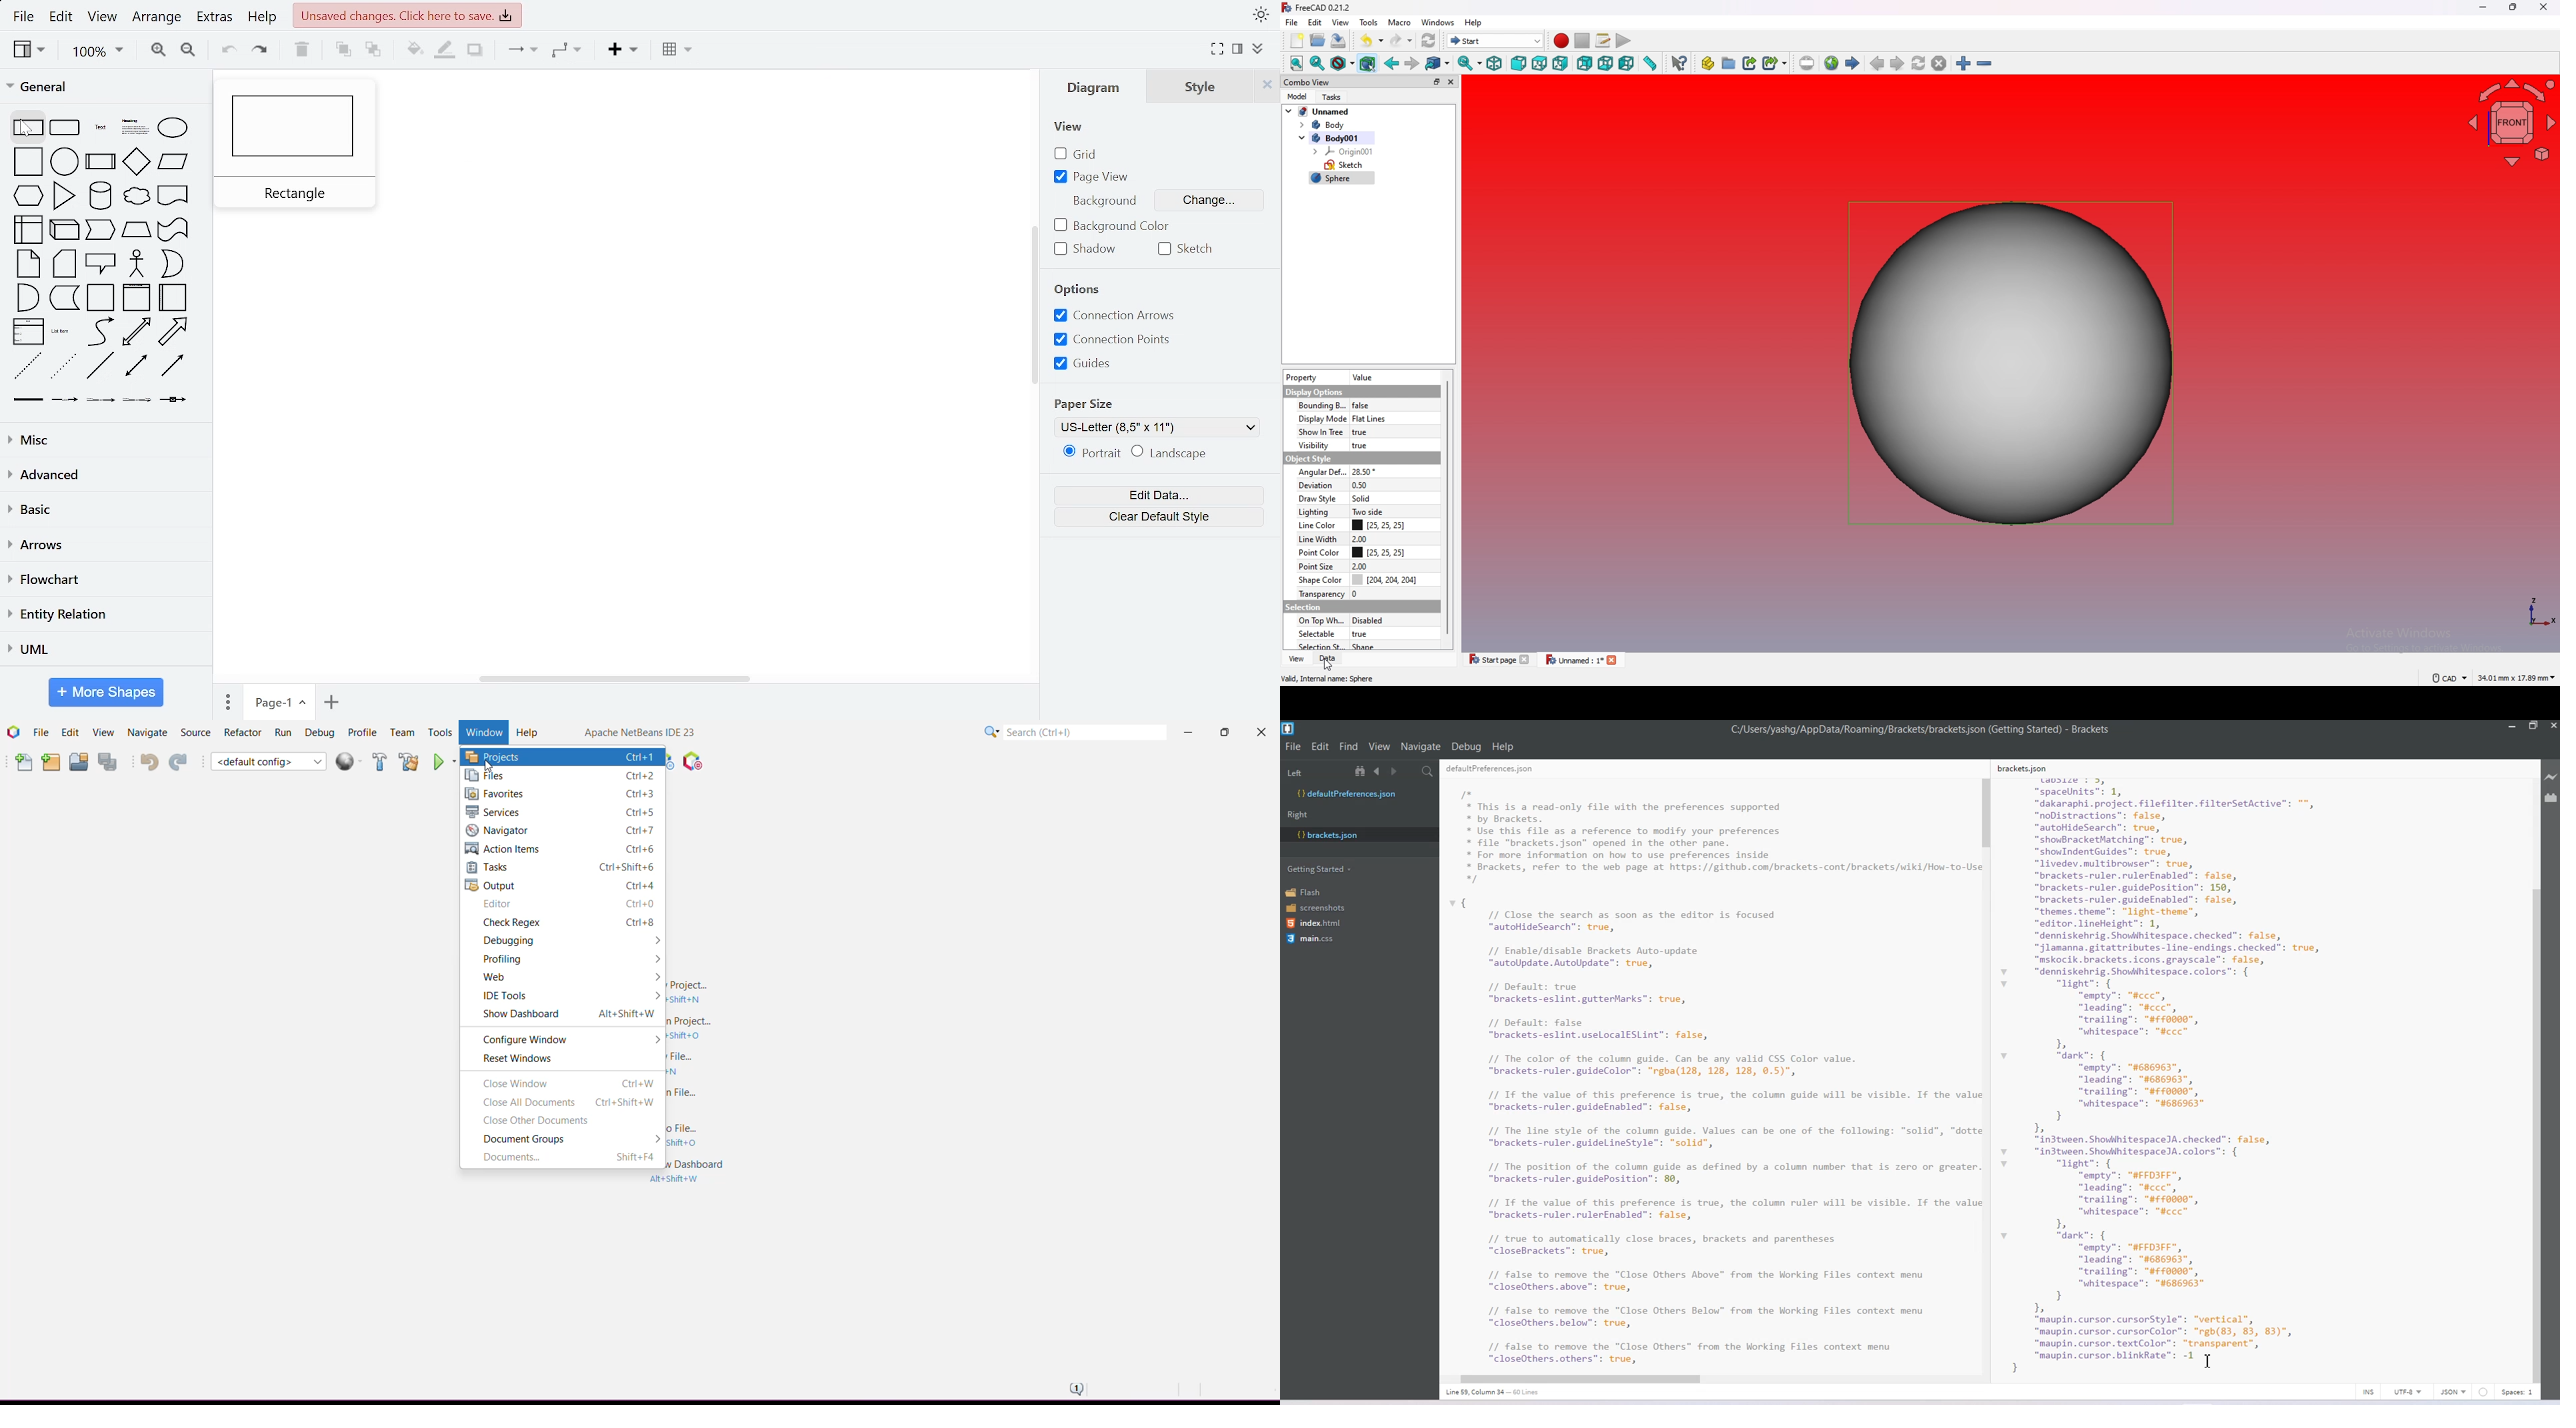  Describe the element at coordinates (1360, 485) in the screenshot. I see `deviation` at that location.